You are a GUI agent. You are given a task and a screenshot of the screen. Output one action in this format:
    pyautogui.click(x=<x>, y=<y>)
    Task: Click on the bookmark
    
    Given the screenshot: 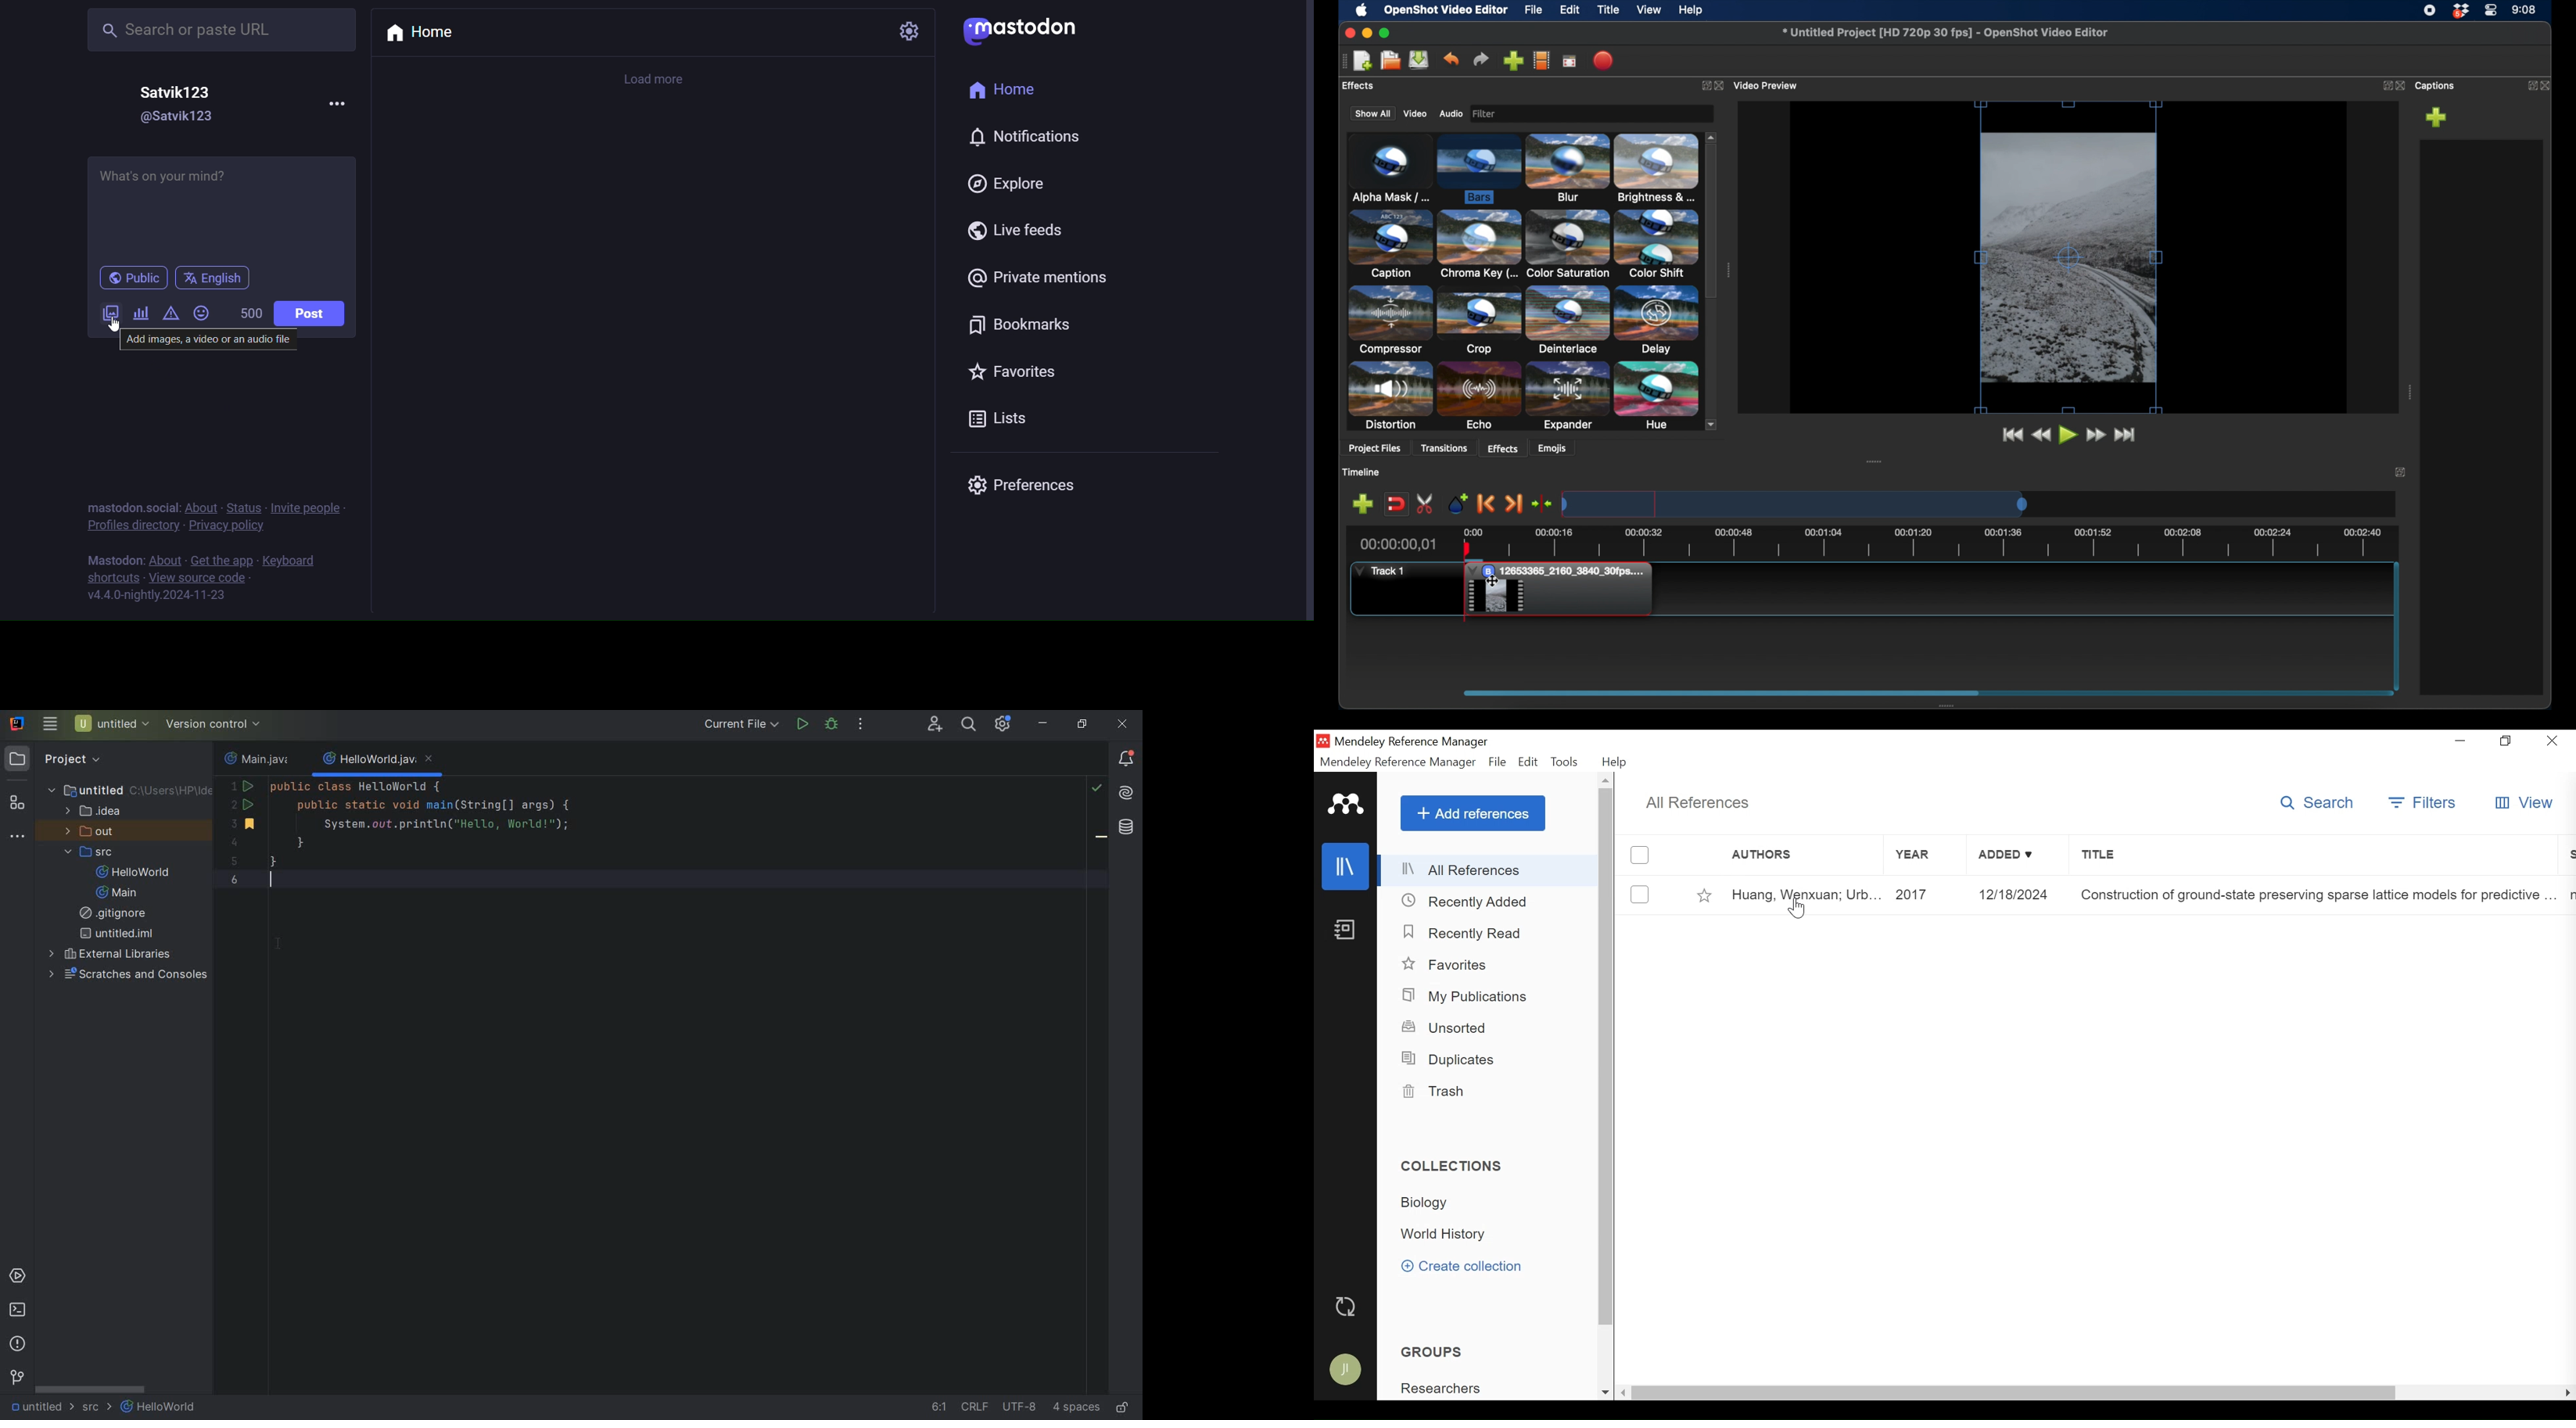 What is the action you would take?
    pyautogui.click(x=246, y=825)
    